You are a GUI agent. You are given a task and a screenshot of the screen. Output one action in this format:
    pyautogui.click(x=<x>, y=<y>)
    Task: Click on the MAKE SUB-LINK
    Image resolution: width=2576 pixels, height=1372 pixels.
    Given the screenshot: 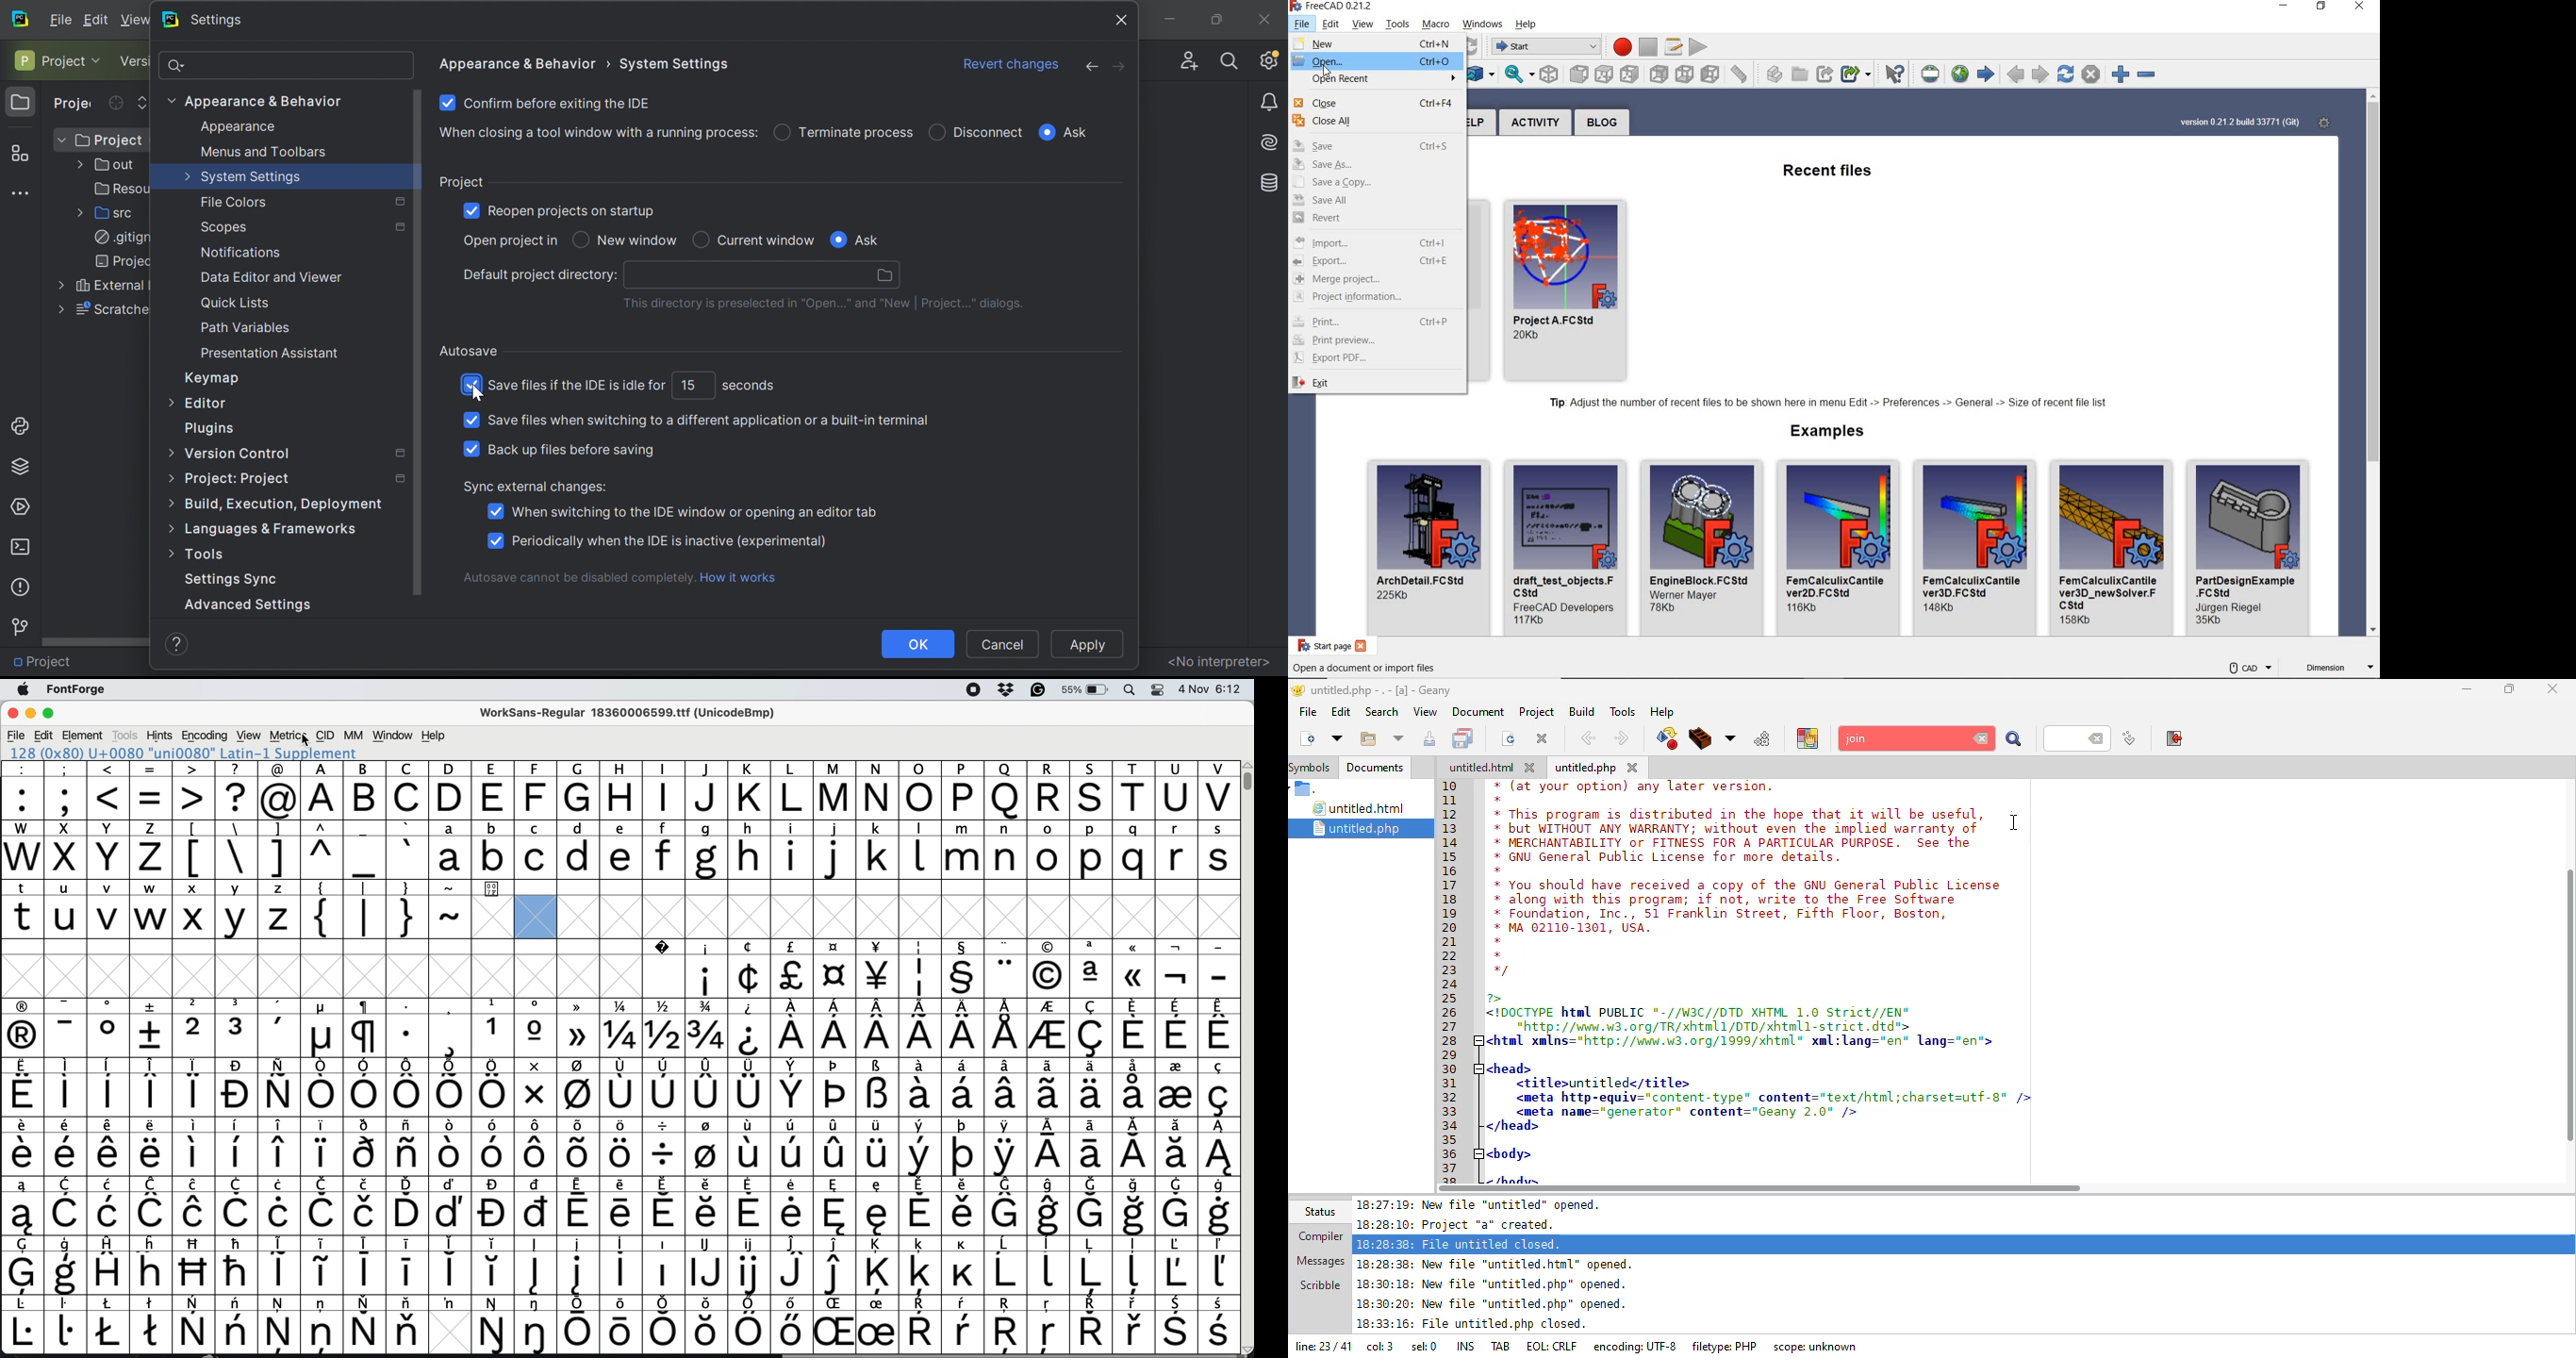 What is the action you would take?
    pyautogui.click(x=1856, y=75)
    